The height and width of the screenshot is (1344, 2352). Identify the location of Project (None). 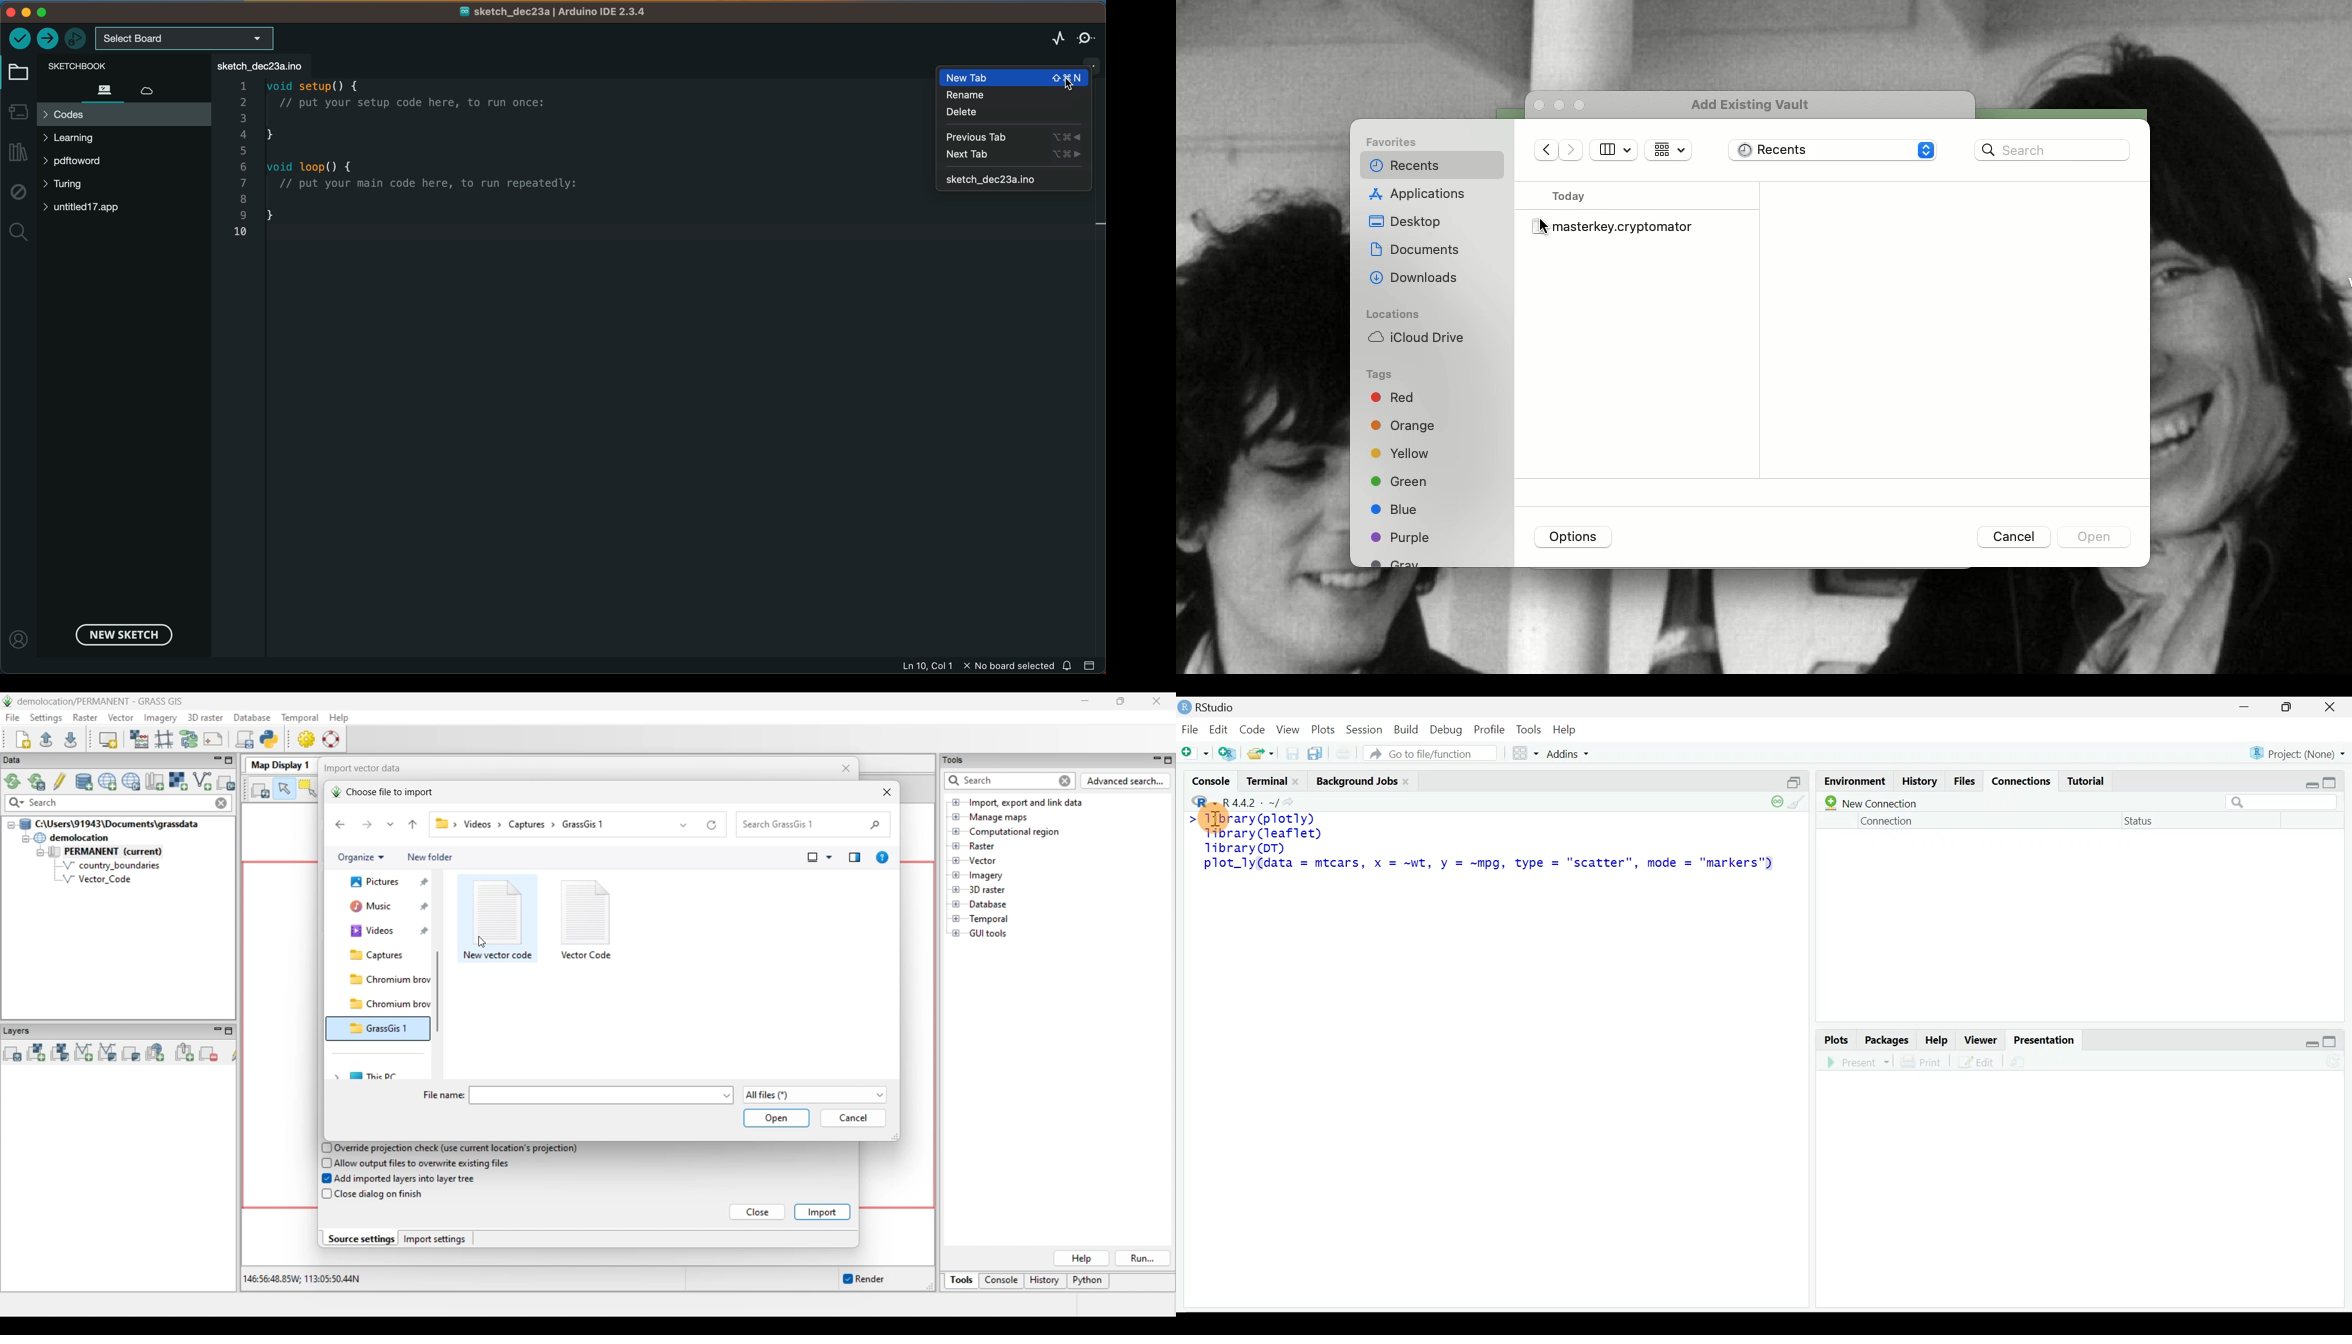
(2298, 749).